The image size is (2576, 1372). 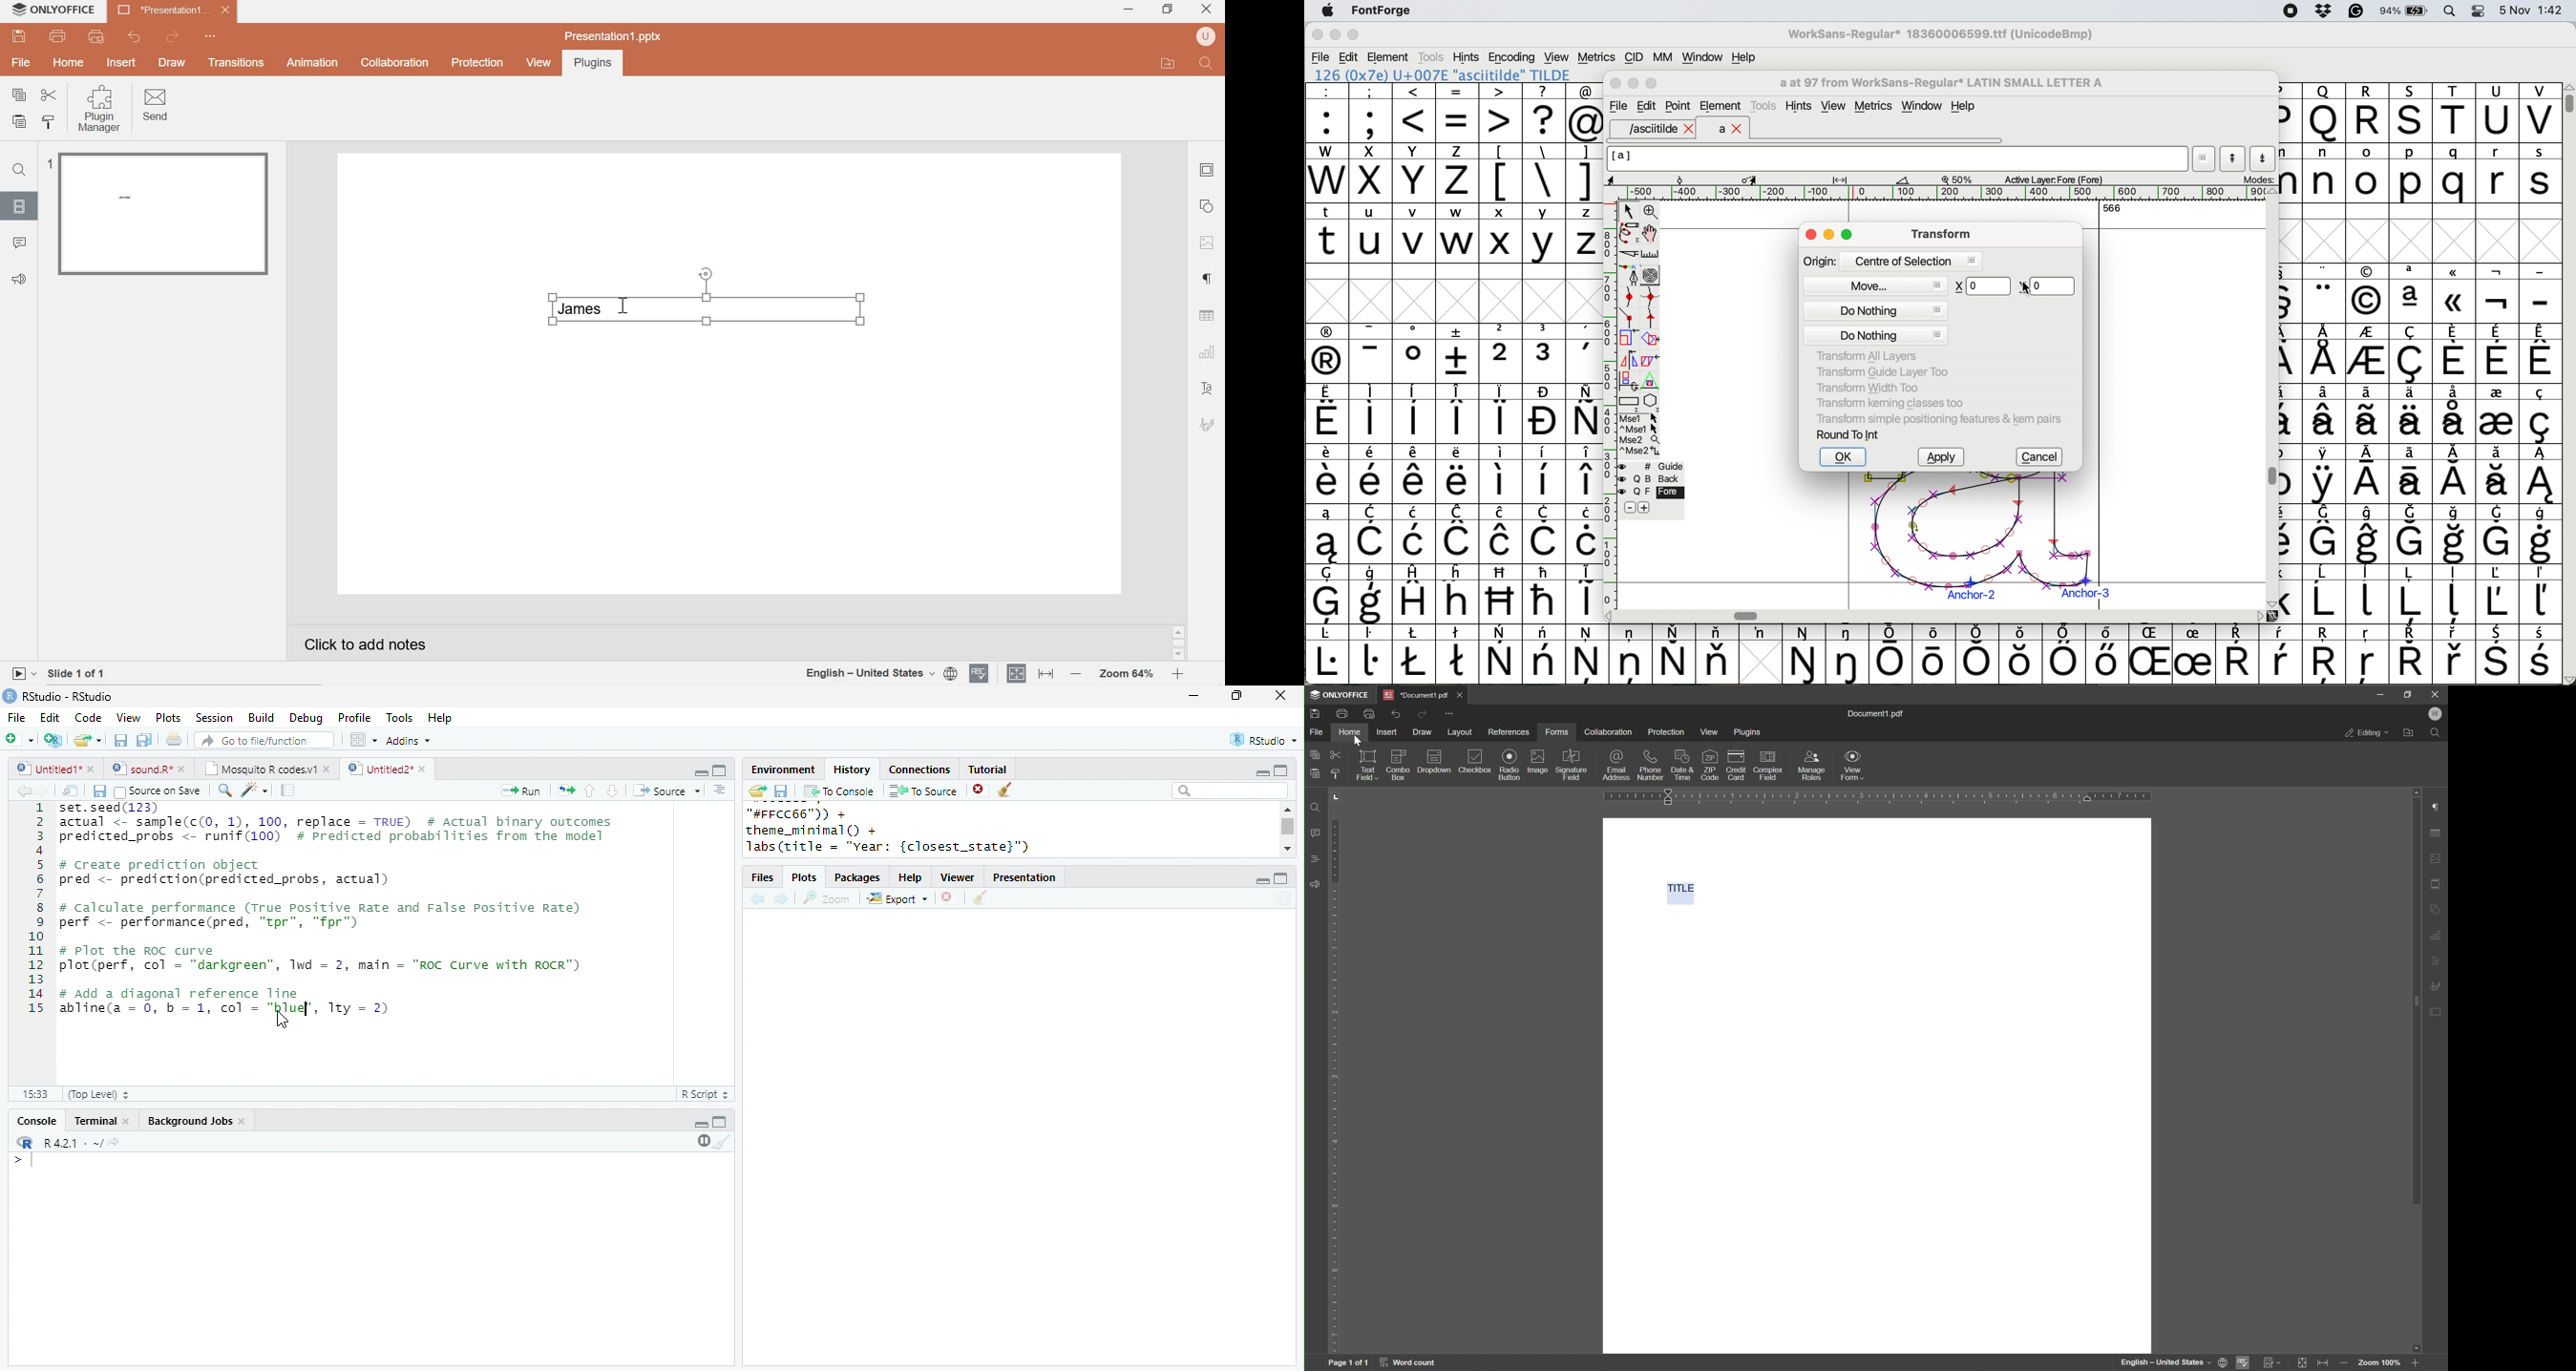 What do you see at coordinates (59, 37) in the screenshot?
I see `print` at bounding box center [59, 37].